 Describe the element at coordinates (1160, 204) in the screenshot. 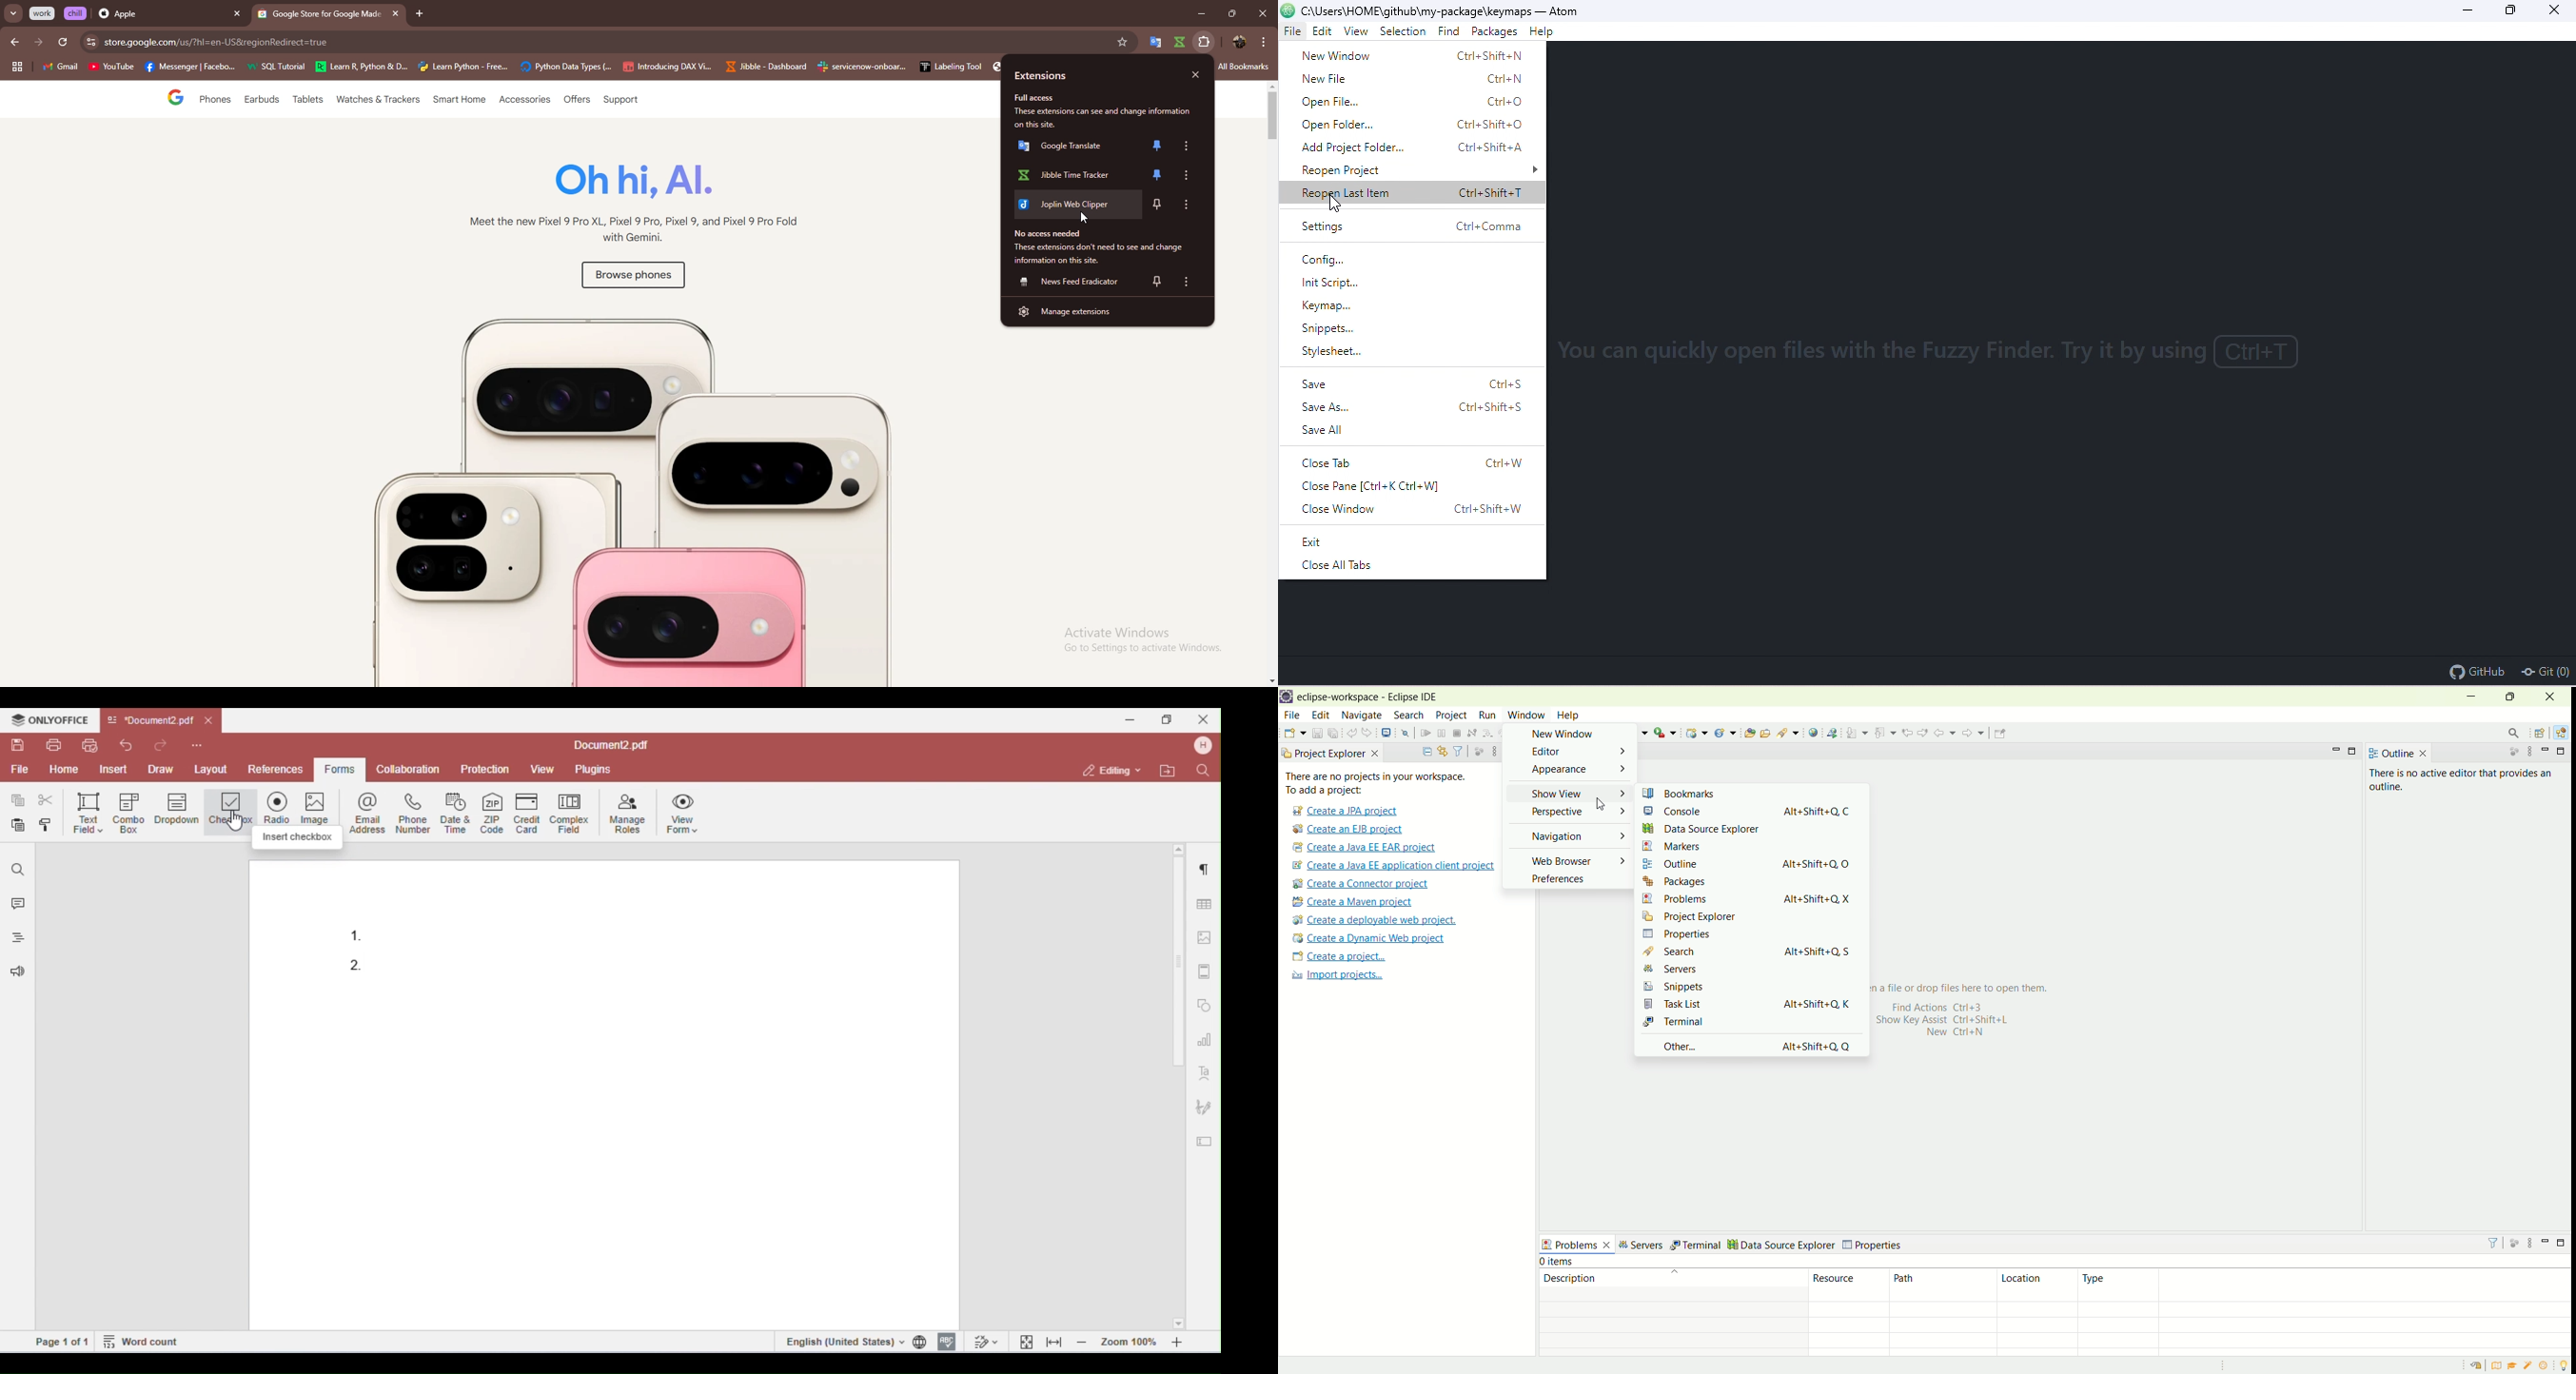

I see `unpin/pin` at that location.